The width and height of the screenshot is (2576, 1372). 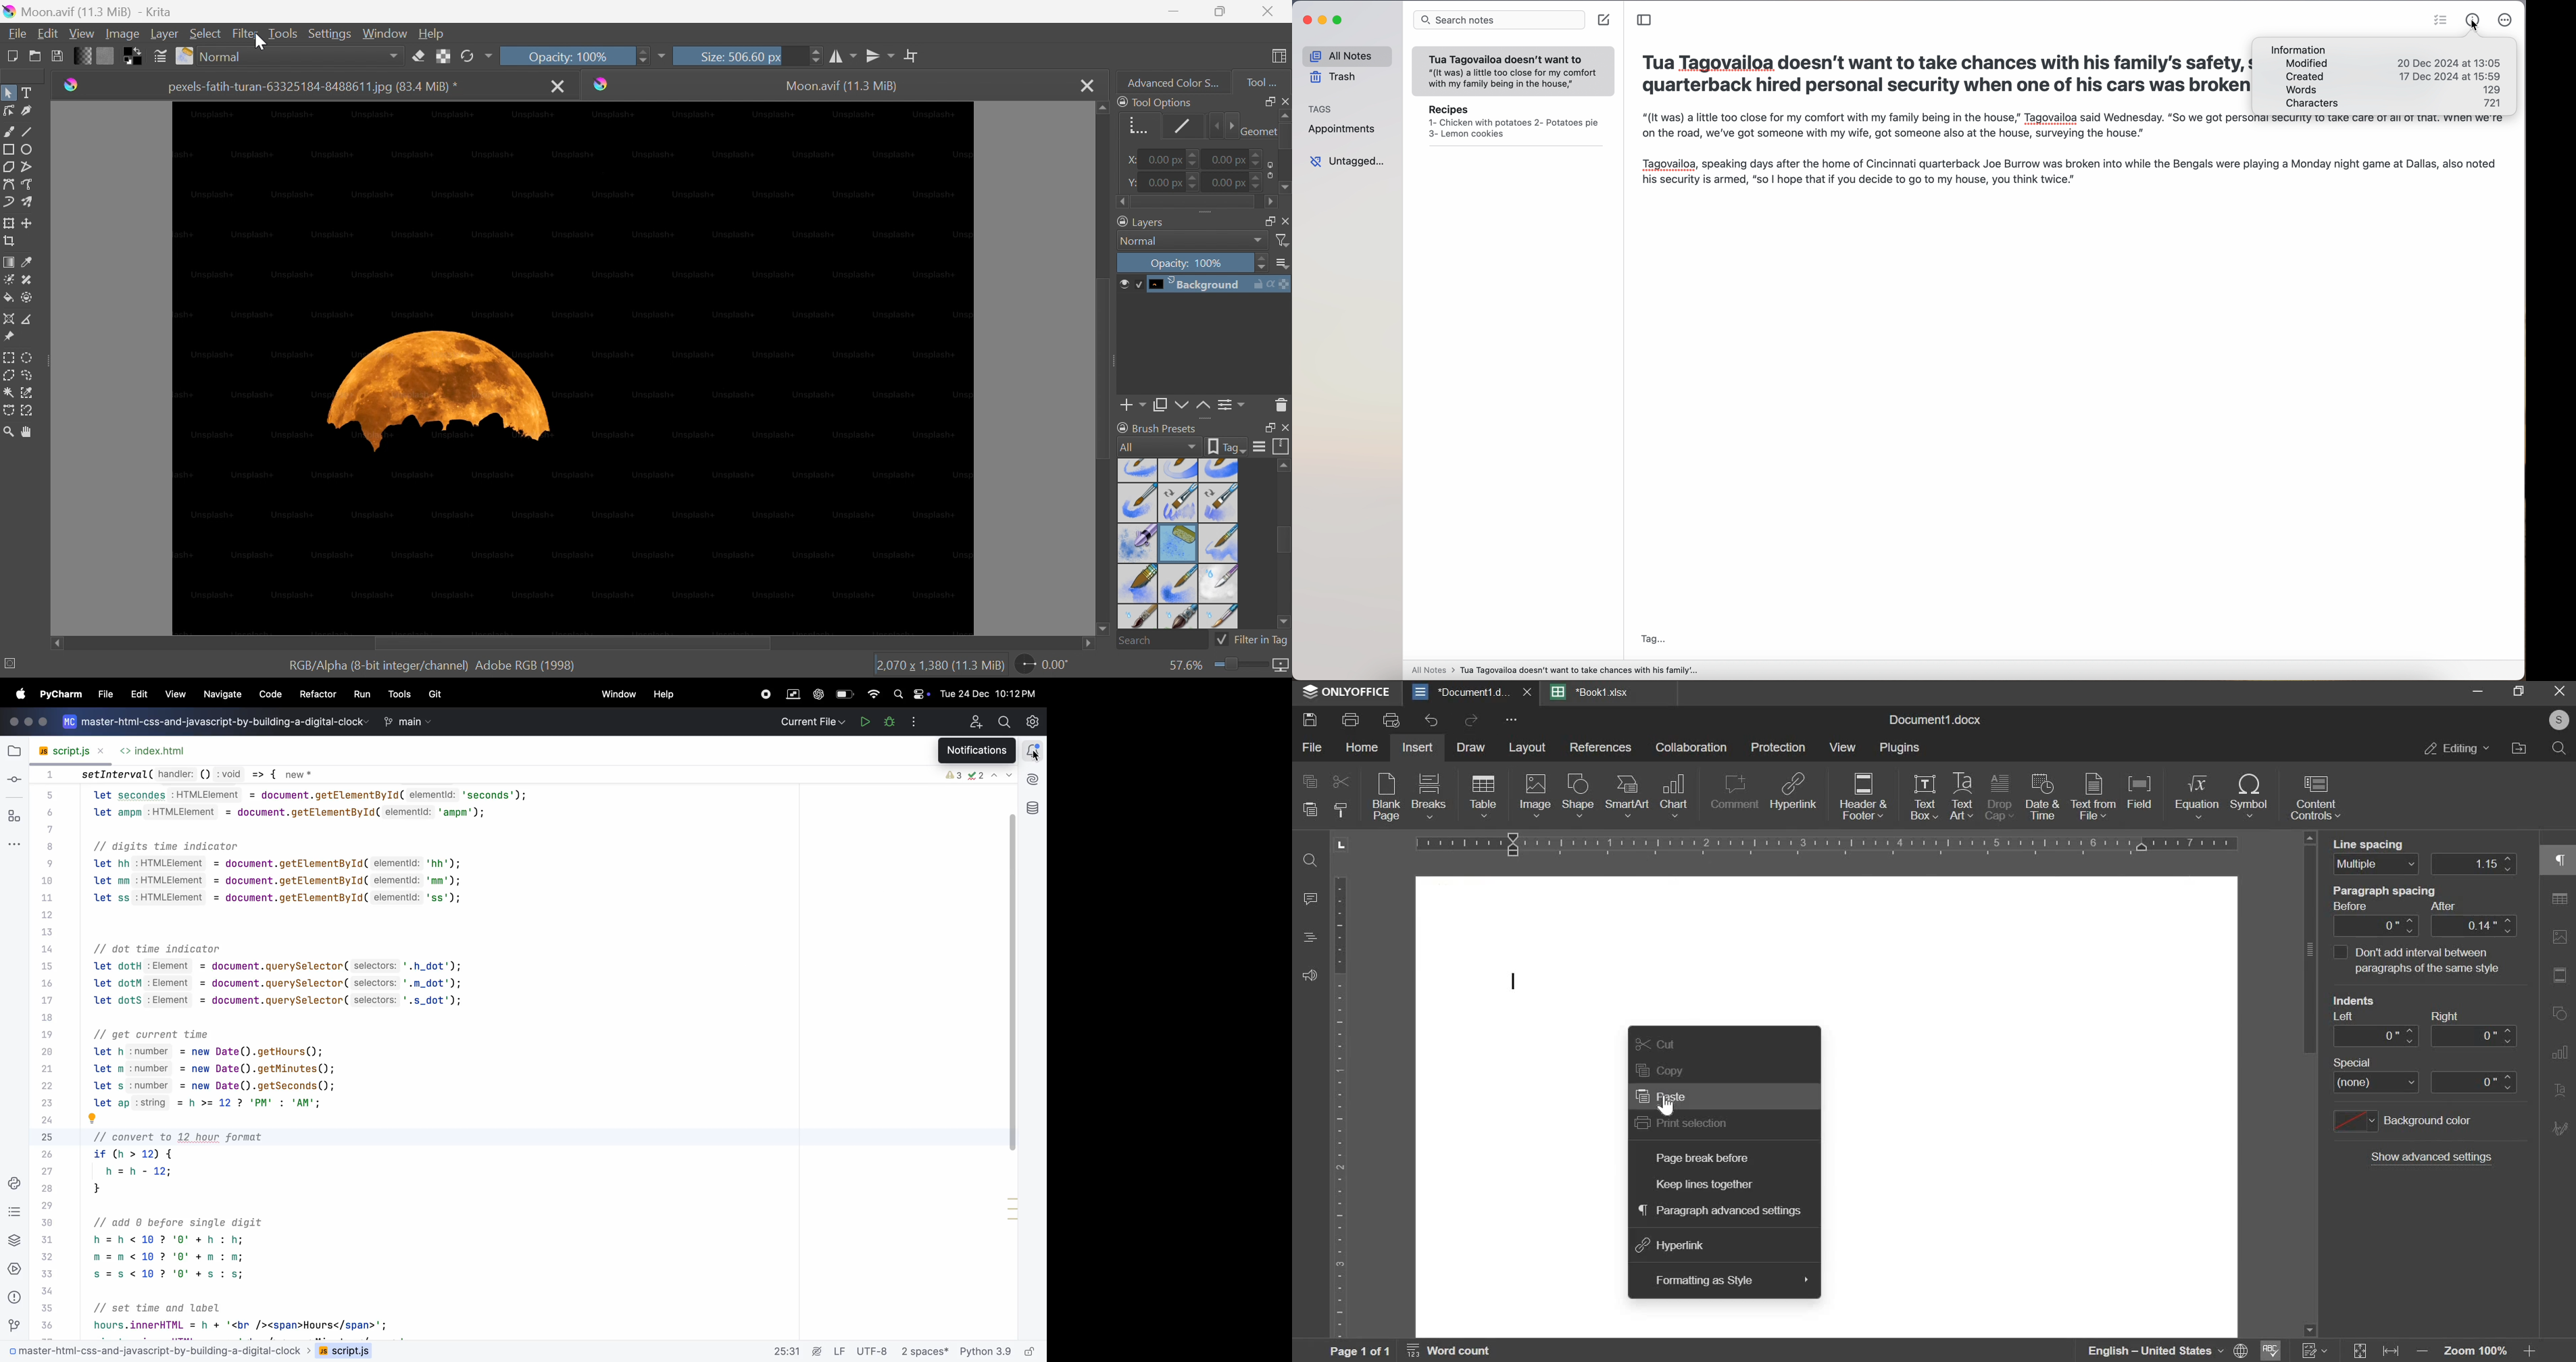 What do you see at coordinates (29, 110) in the screenshot?
I see `Calligraphy` at bounding box center [29, 110].